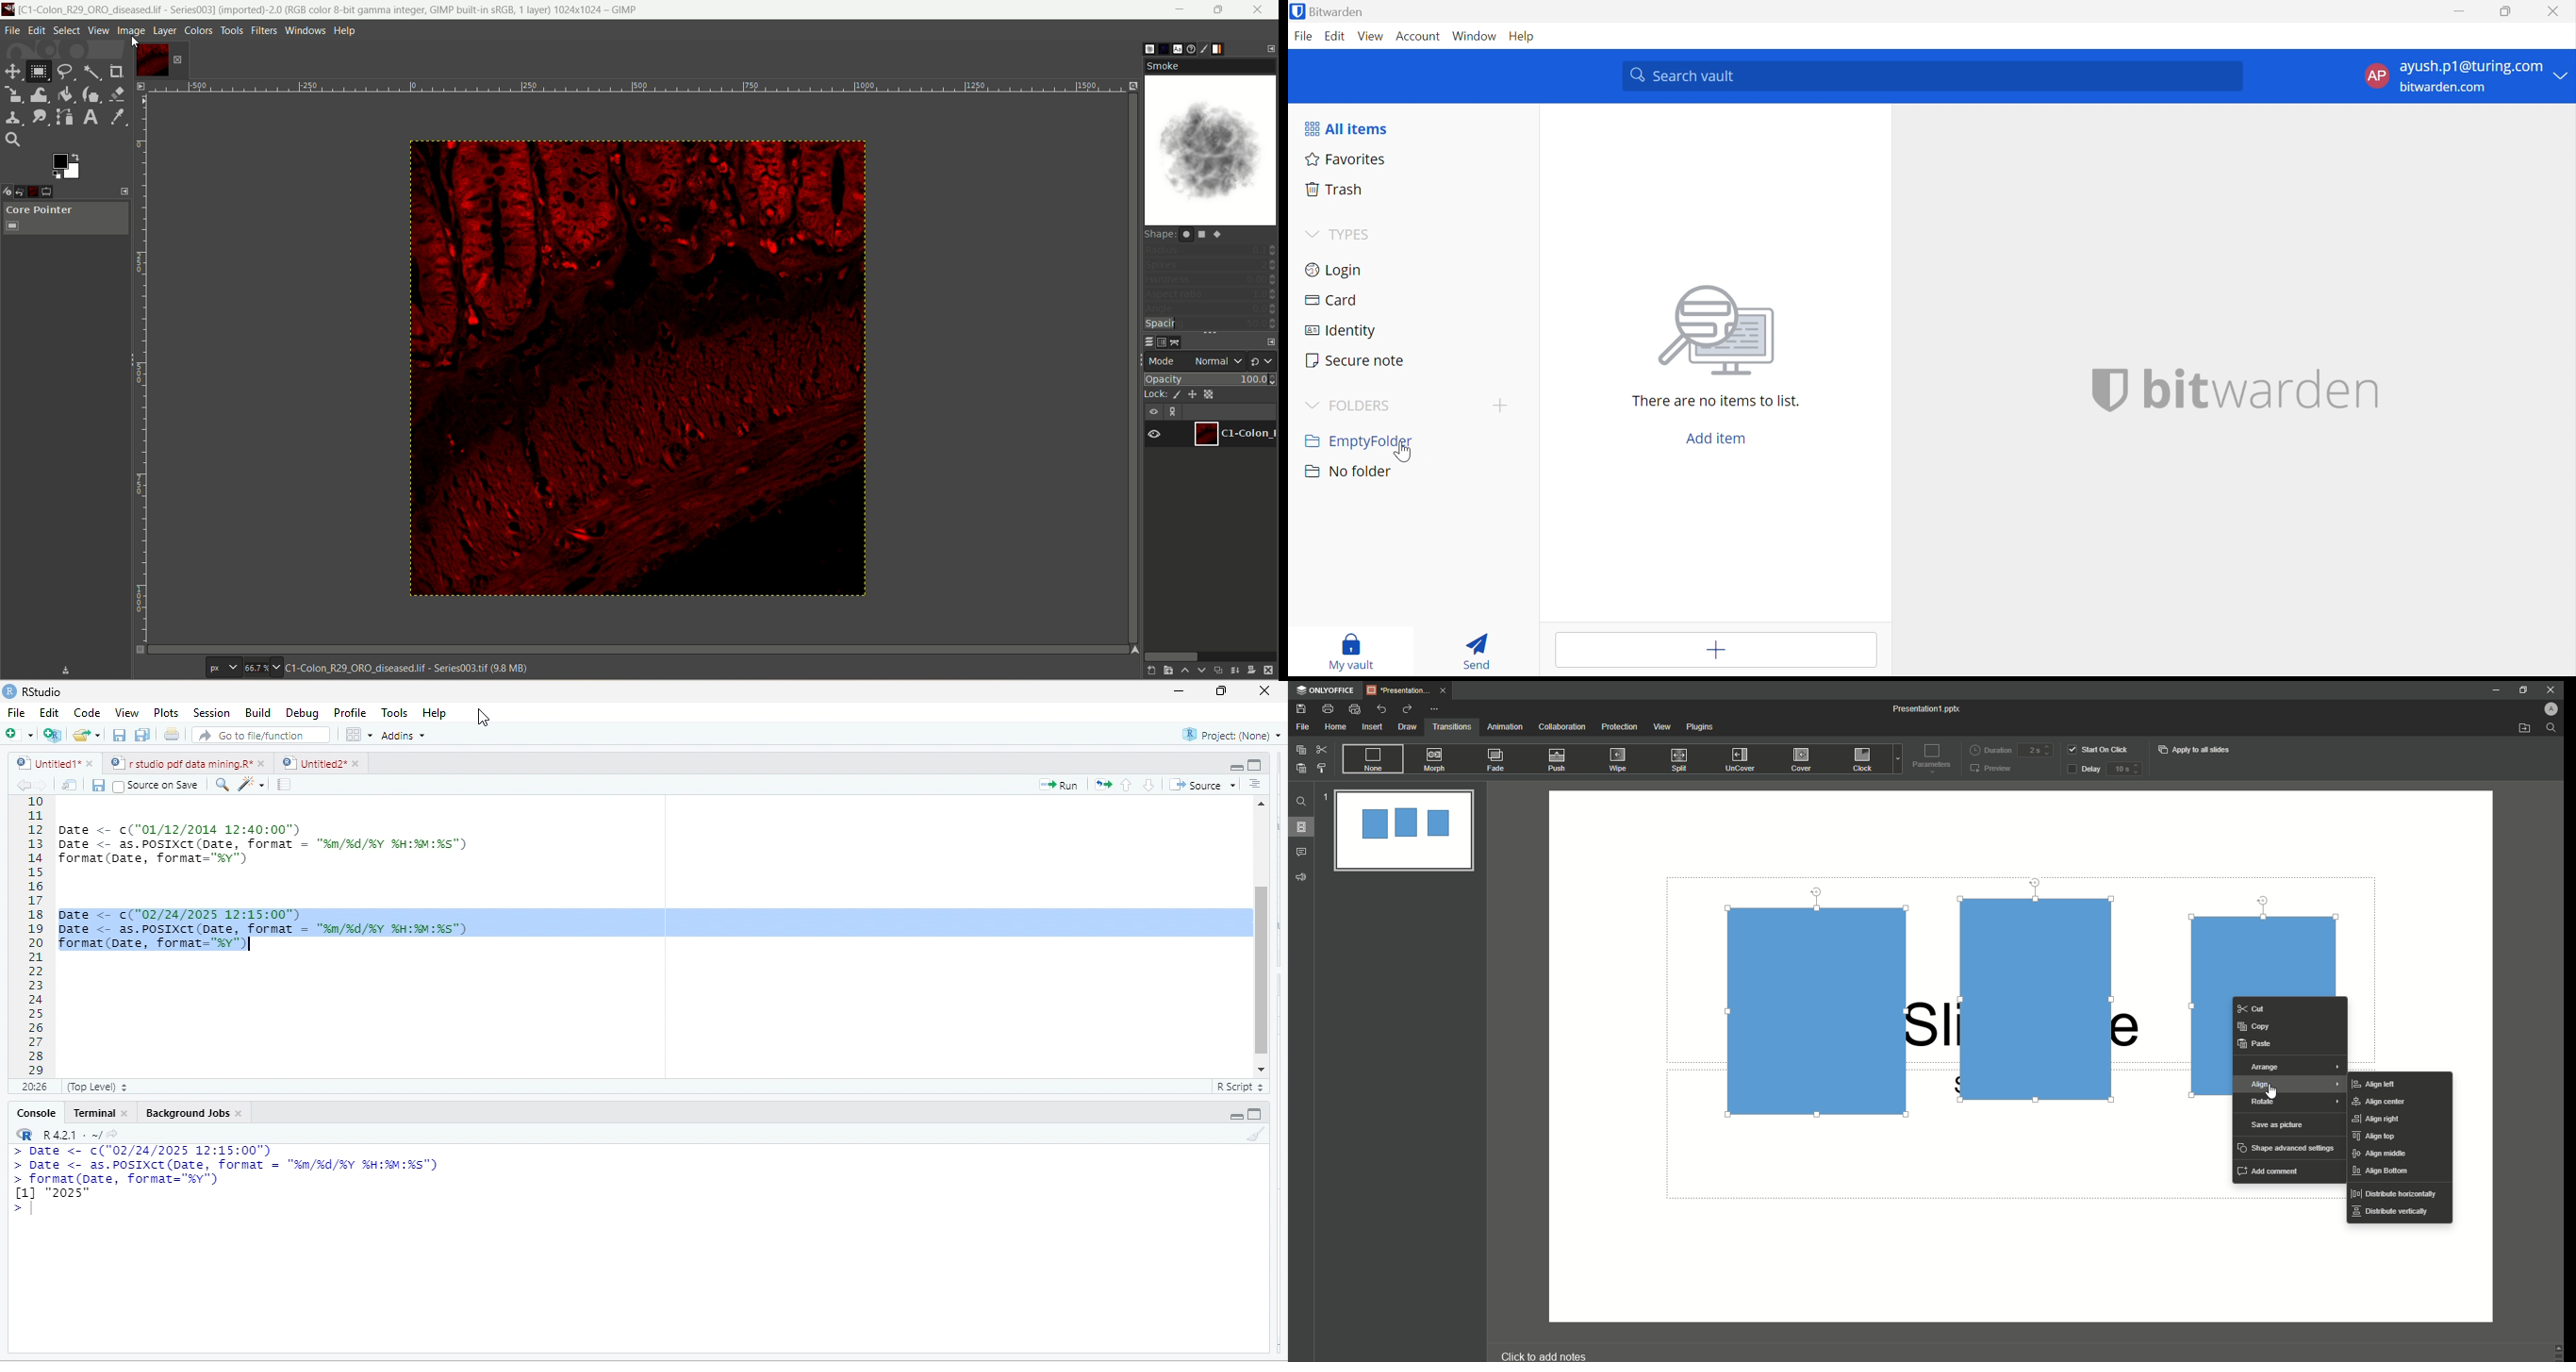 Image resolution: width=2576 pixels, height=1372 pixels. What do you see at coordinates (1218, 10) in the screenshot?
I see `maximize` at bounding box center [1218, 10].